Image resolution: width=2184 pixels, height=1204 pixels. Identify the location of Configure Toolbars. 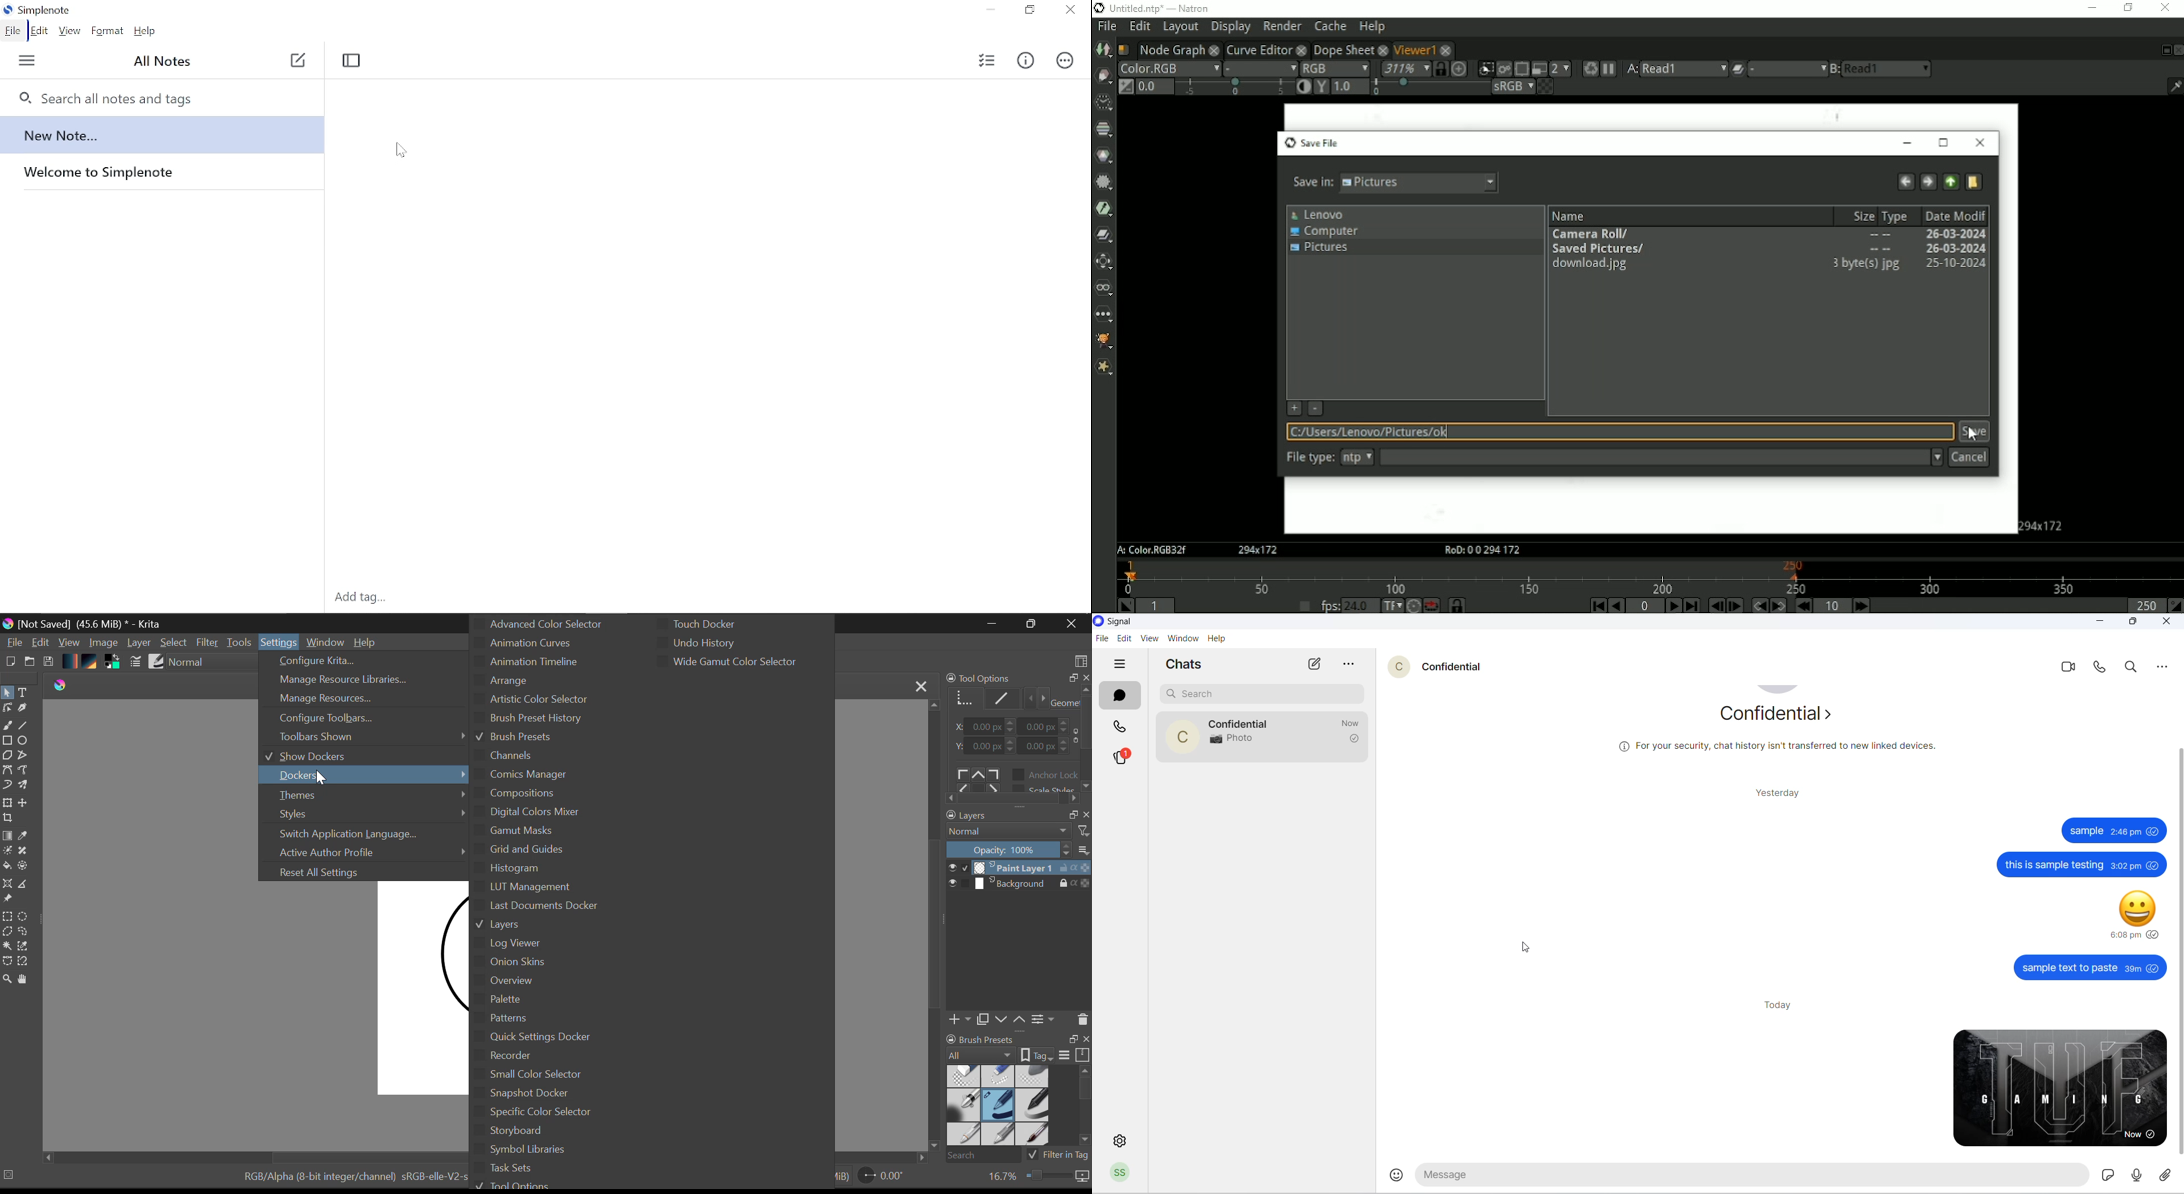
(359, 718).